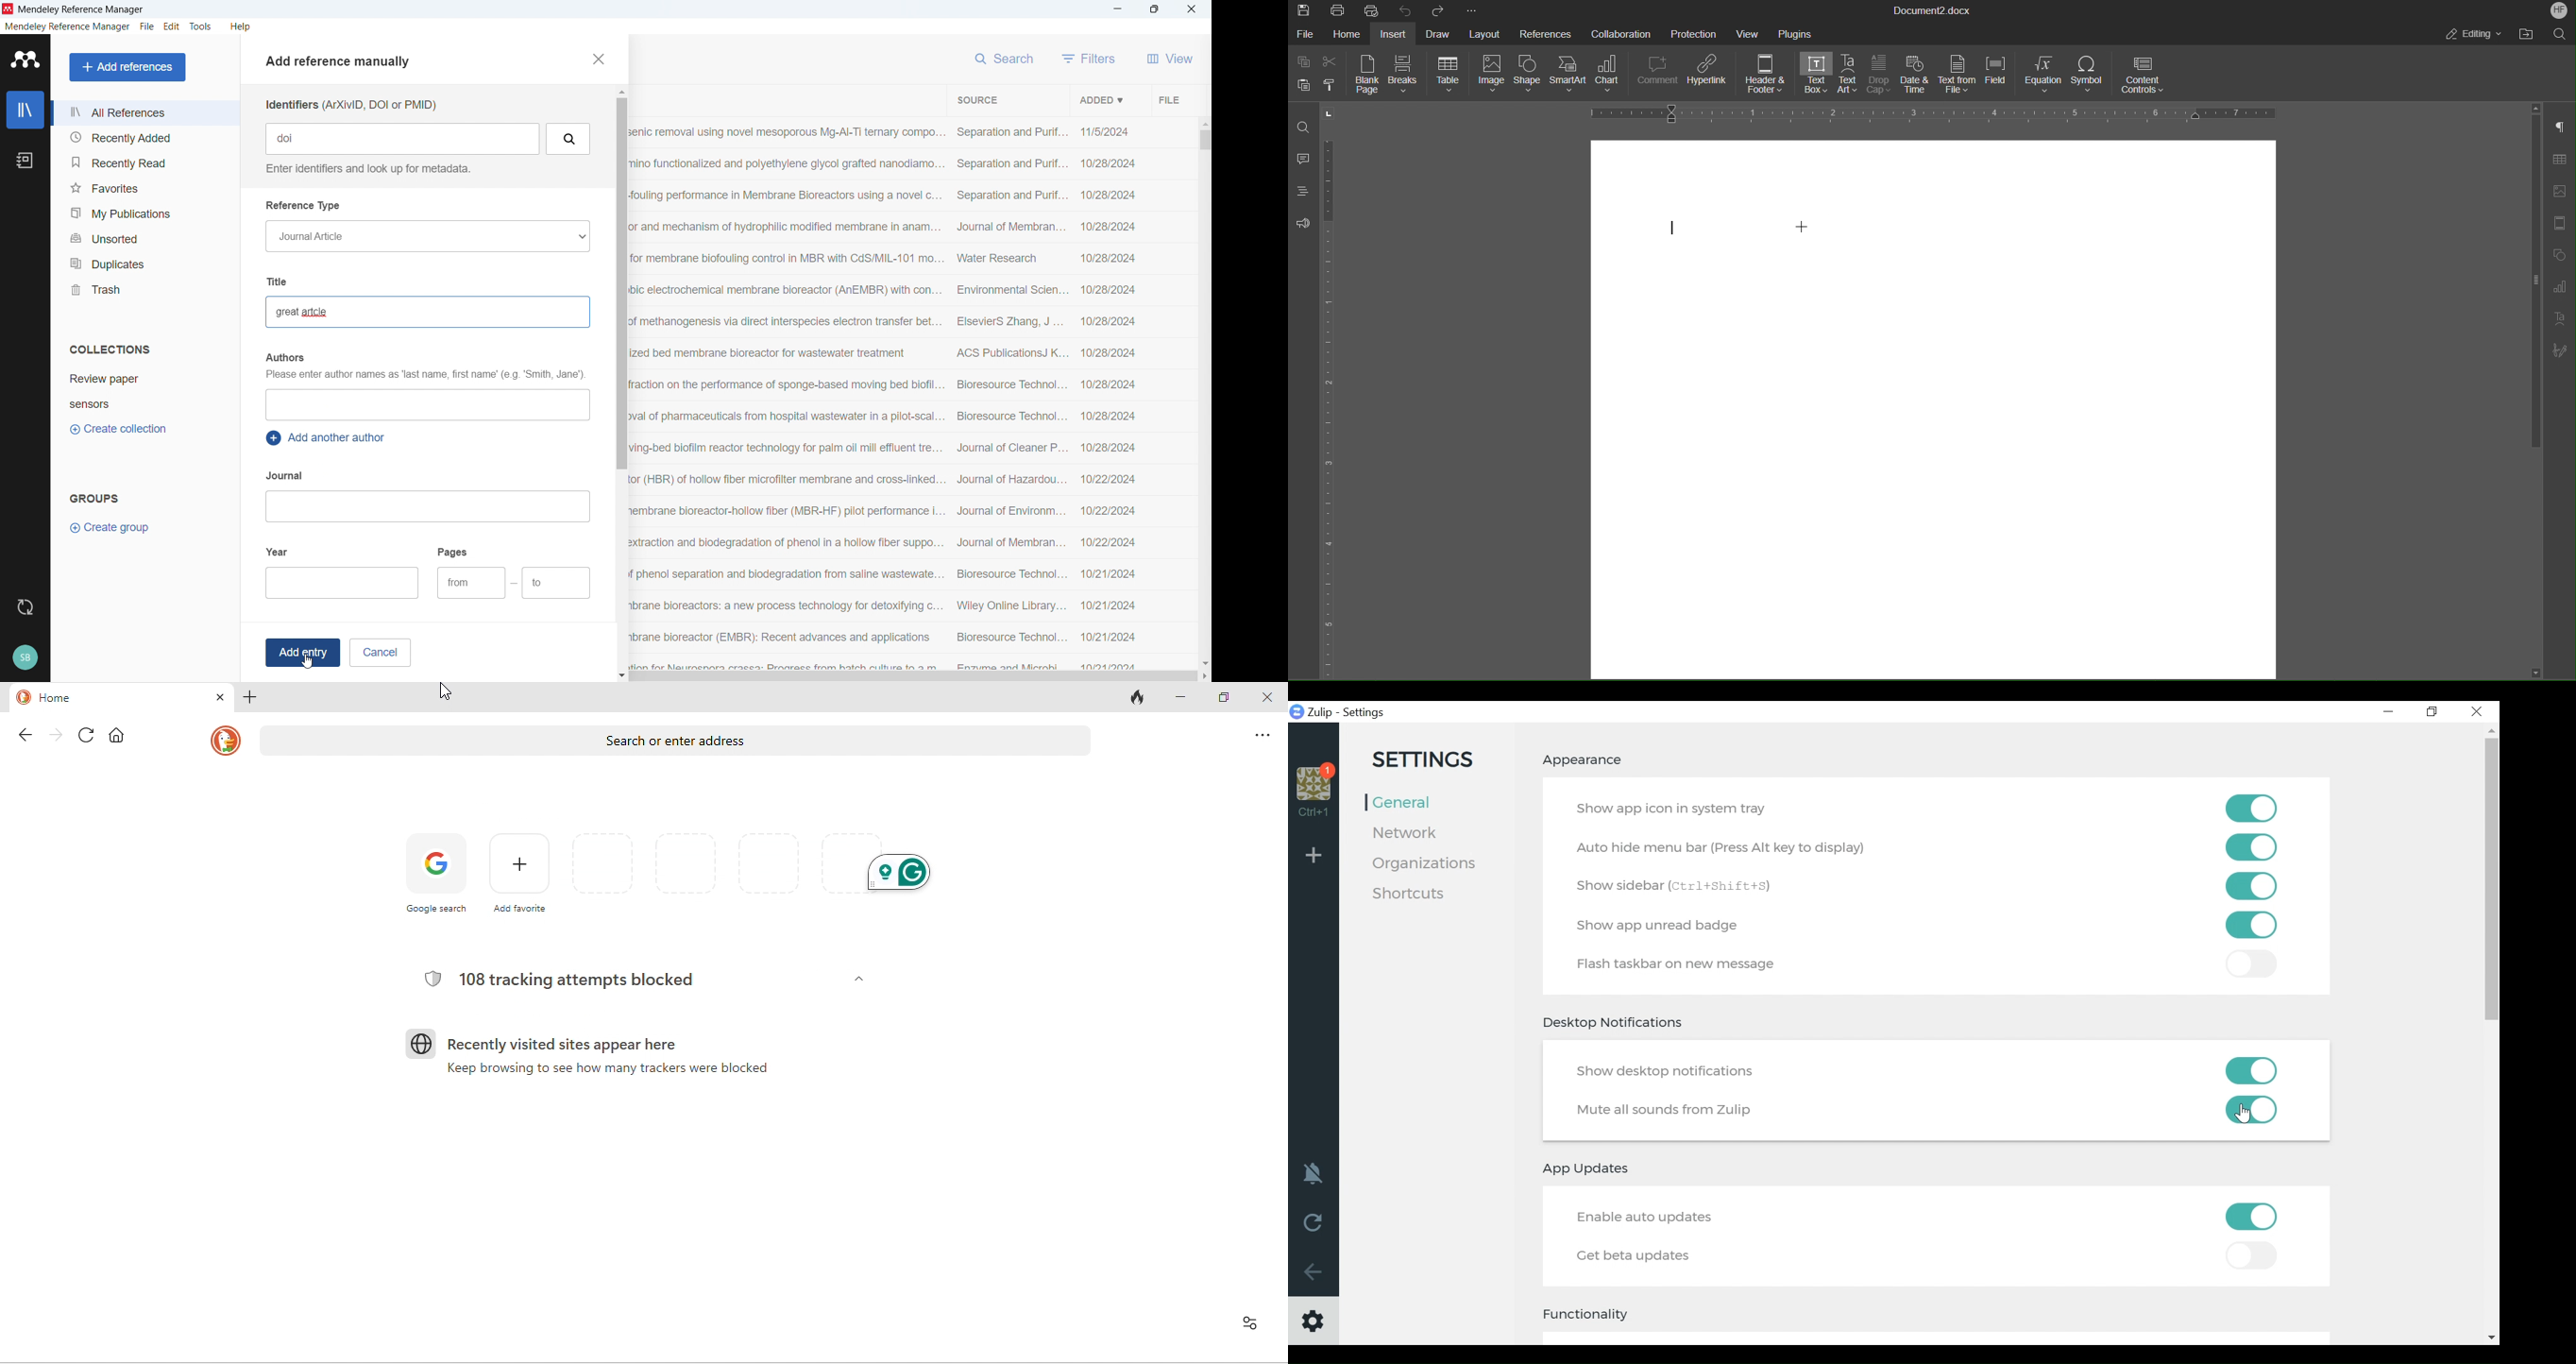 This screenshot has width=2576, height=1372. Describe the element at coordinates (284, 357) in the screenshot. I see `authors` at that location.